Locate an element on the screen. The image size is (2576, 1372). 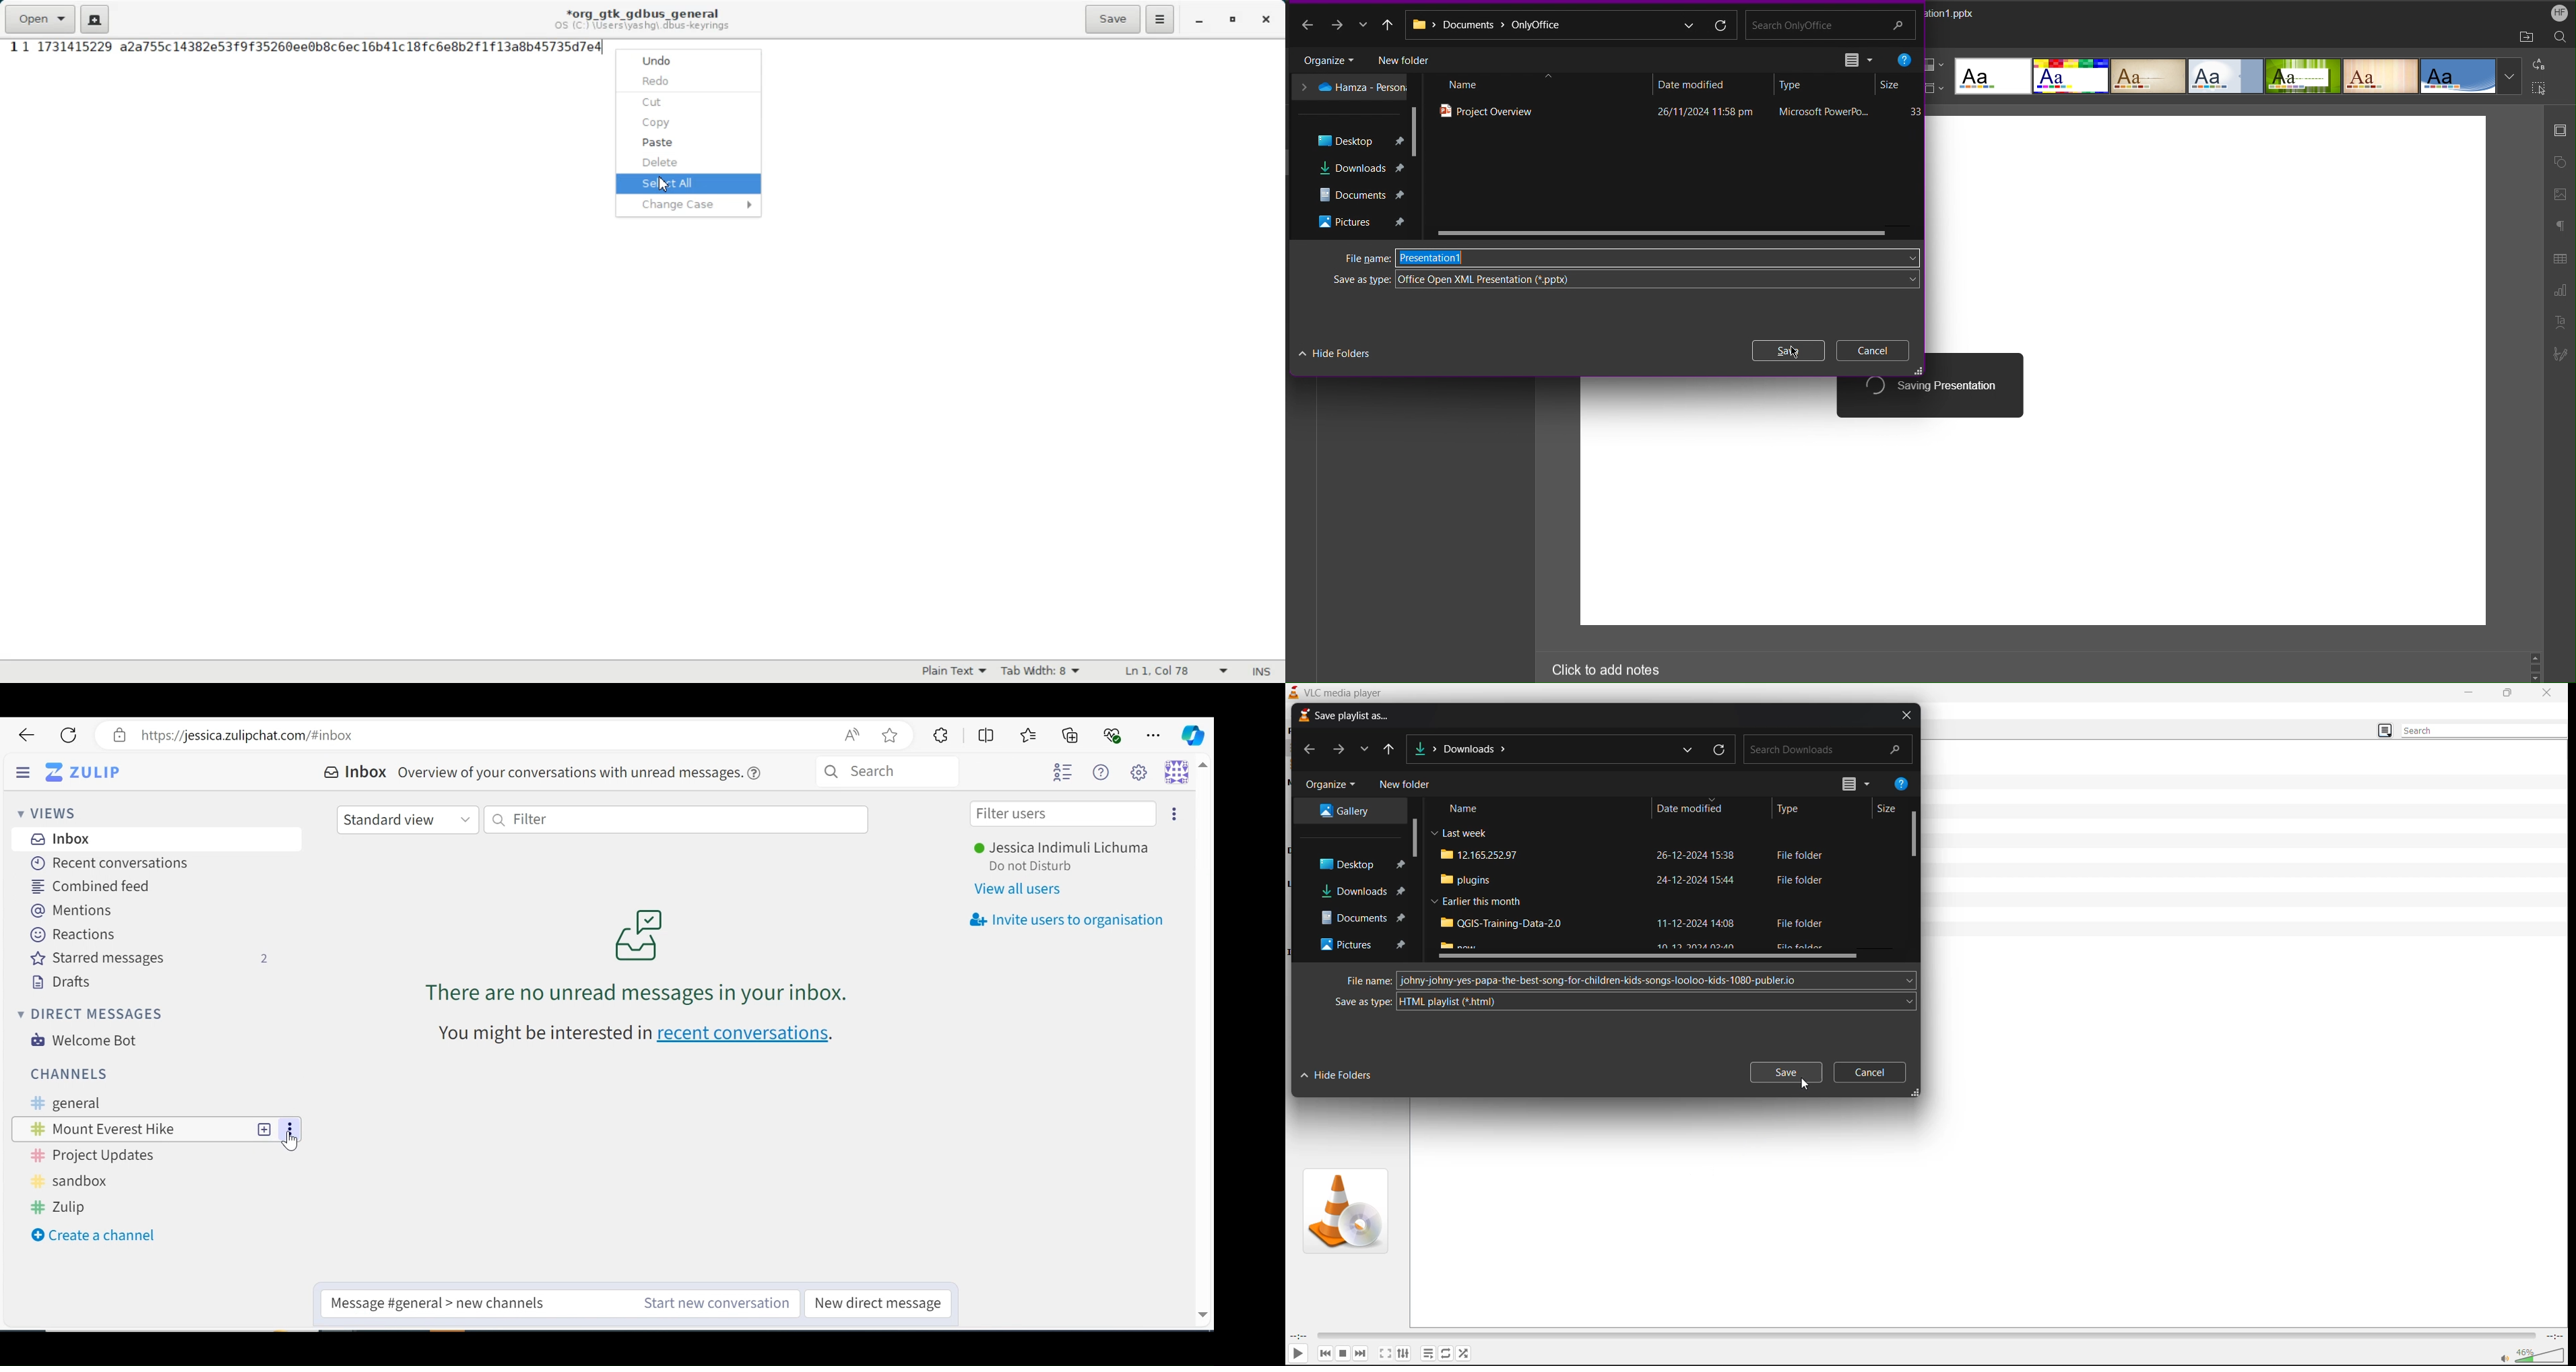
Close is located at coordinates (1265, 20).